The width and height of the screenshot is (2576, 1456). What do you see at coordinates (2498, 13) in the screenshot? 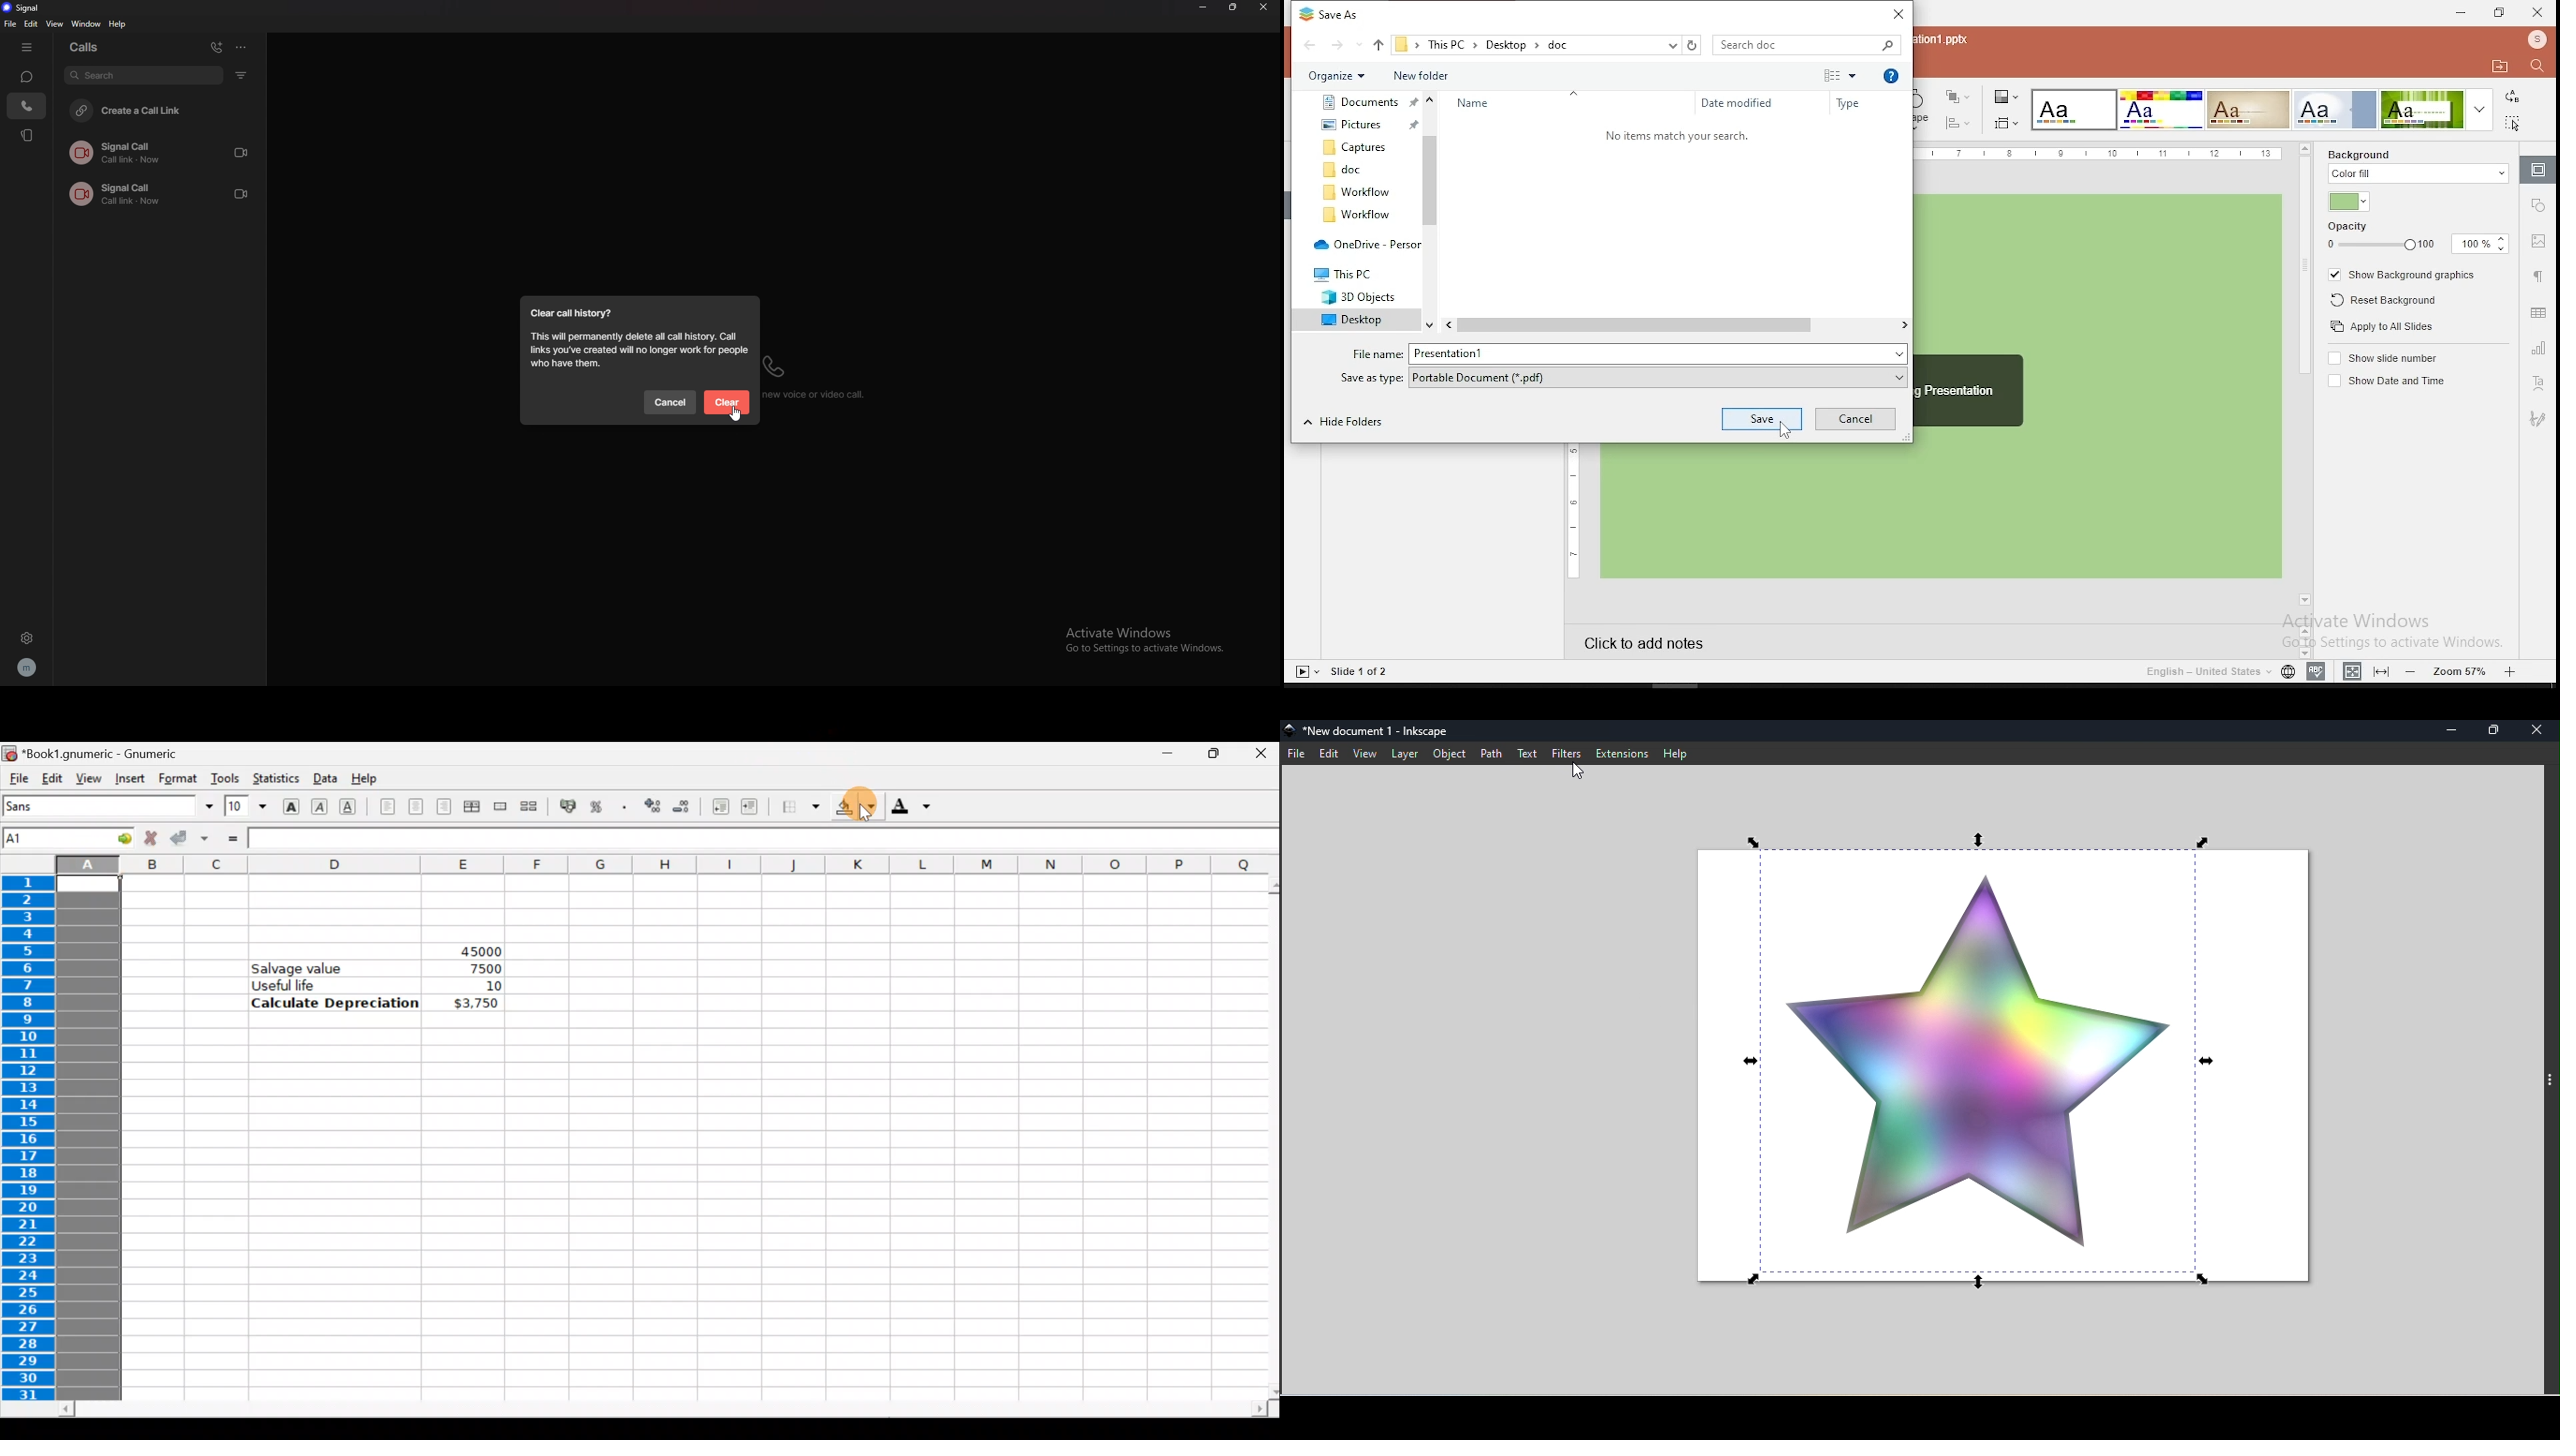
I see `restore` at bounding box center [2498, 13].